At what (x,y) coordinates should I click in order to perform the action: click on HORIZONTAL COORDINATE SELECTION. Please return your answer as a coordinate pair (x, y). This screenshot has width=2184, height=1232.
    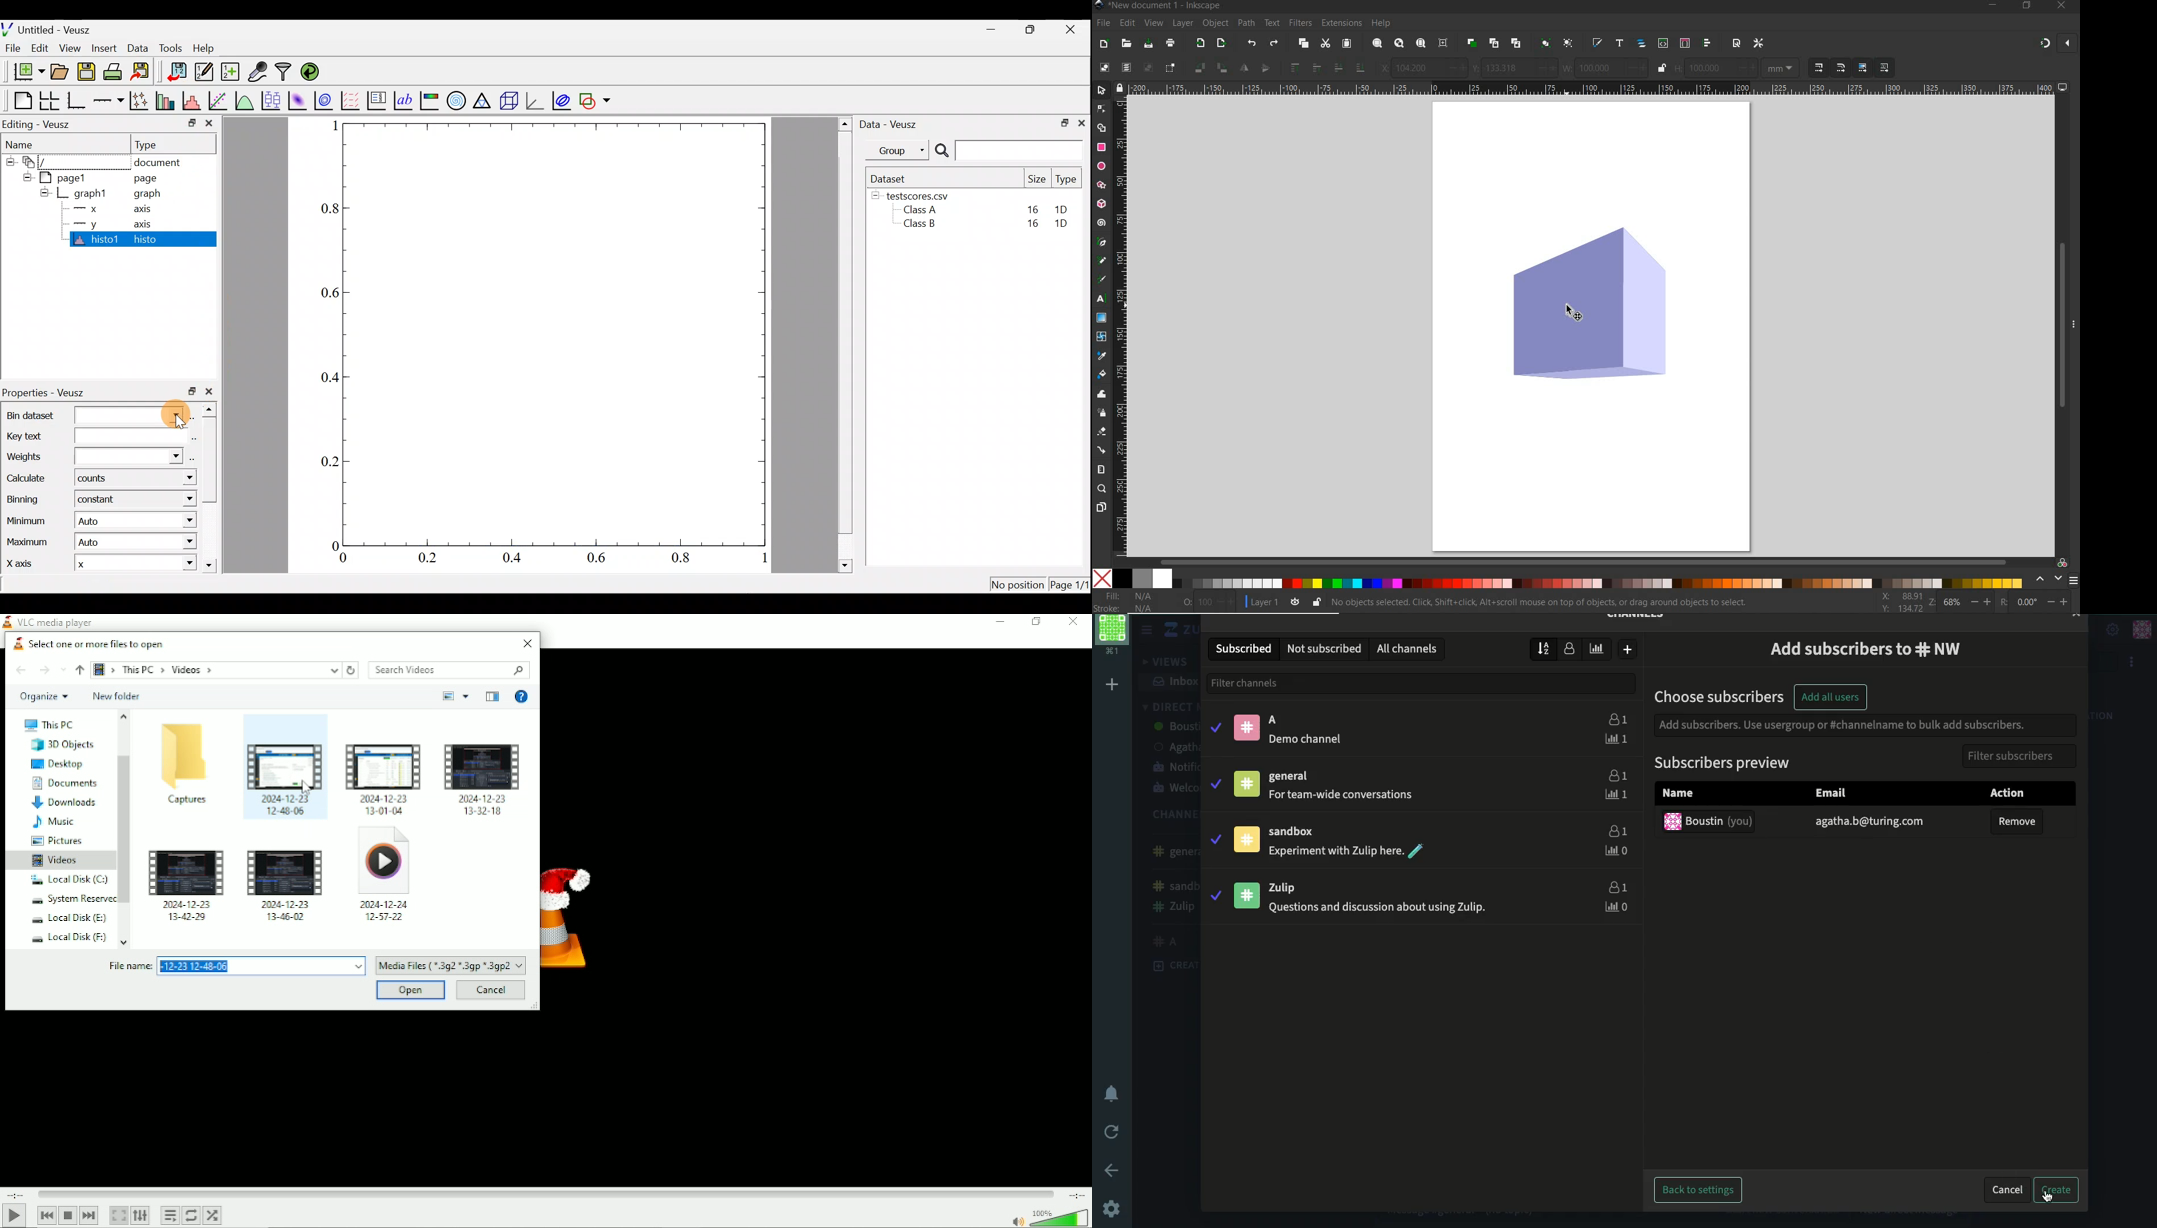
    Looking at the image, I should click on (1383, 68).